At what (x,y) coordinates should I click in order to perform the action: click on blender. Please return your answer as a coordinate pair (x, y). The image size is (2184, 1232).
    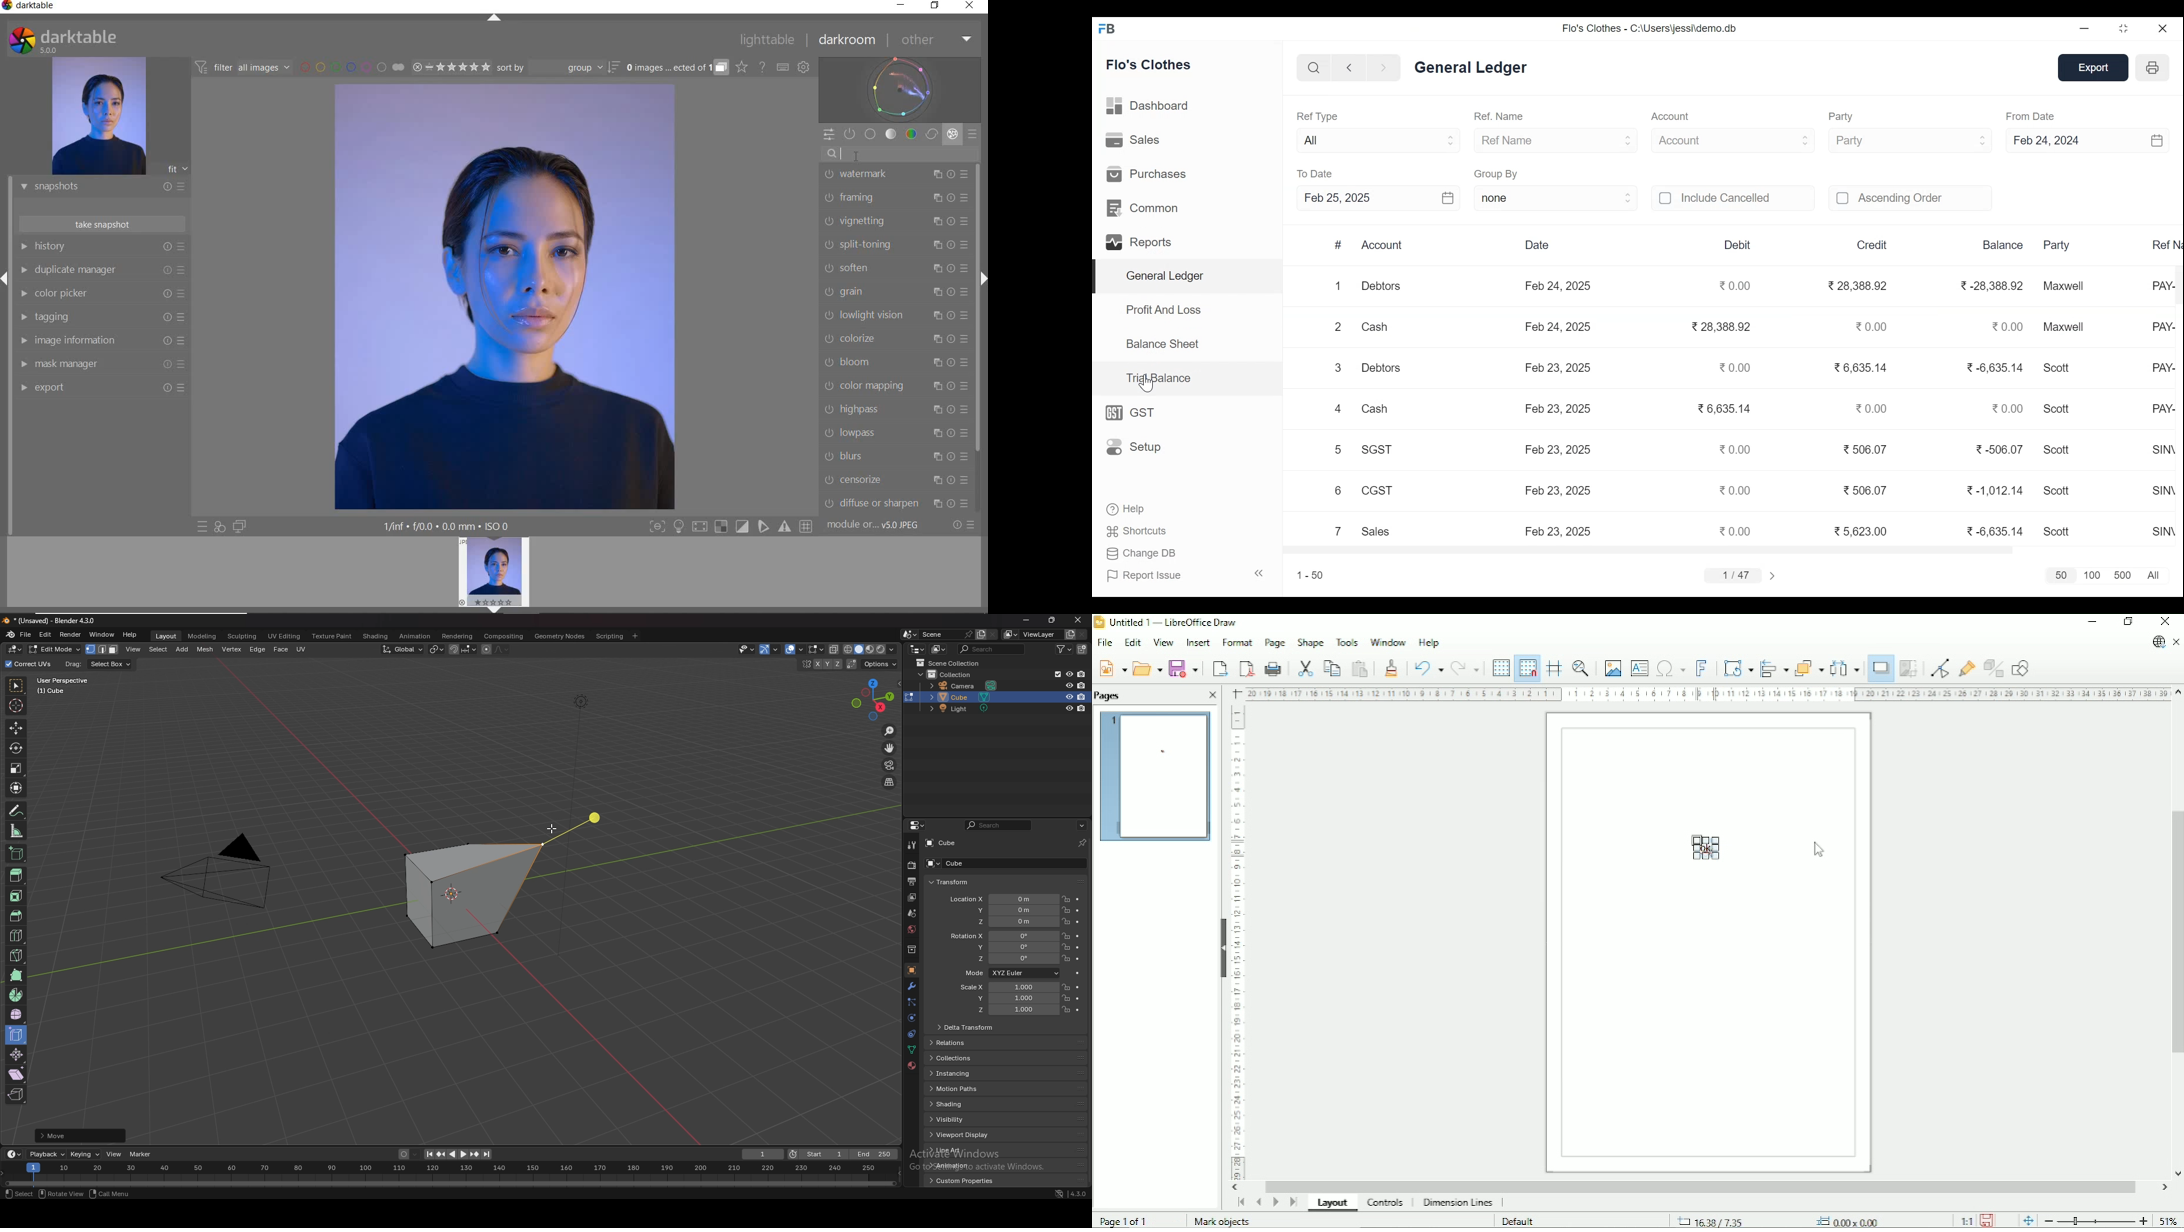
    Looking at the image, I should click on (9, 634).